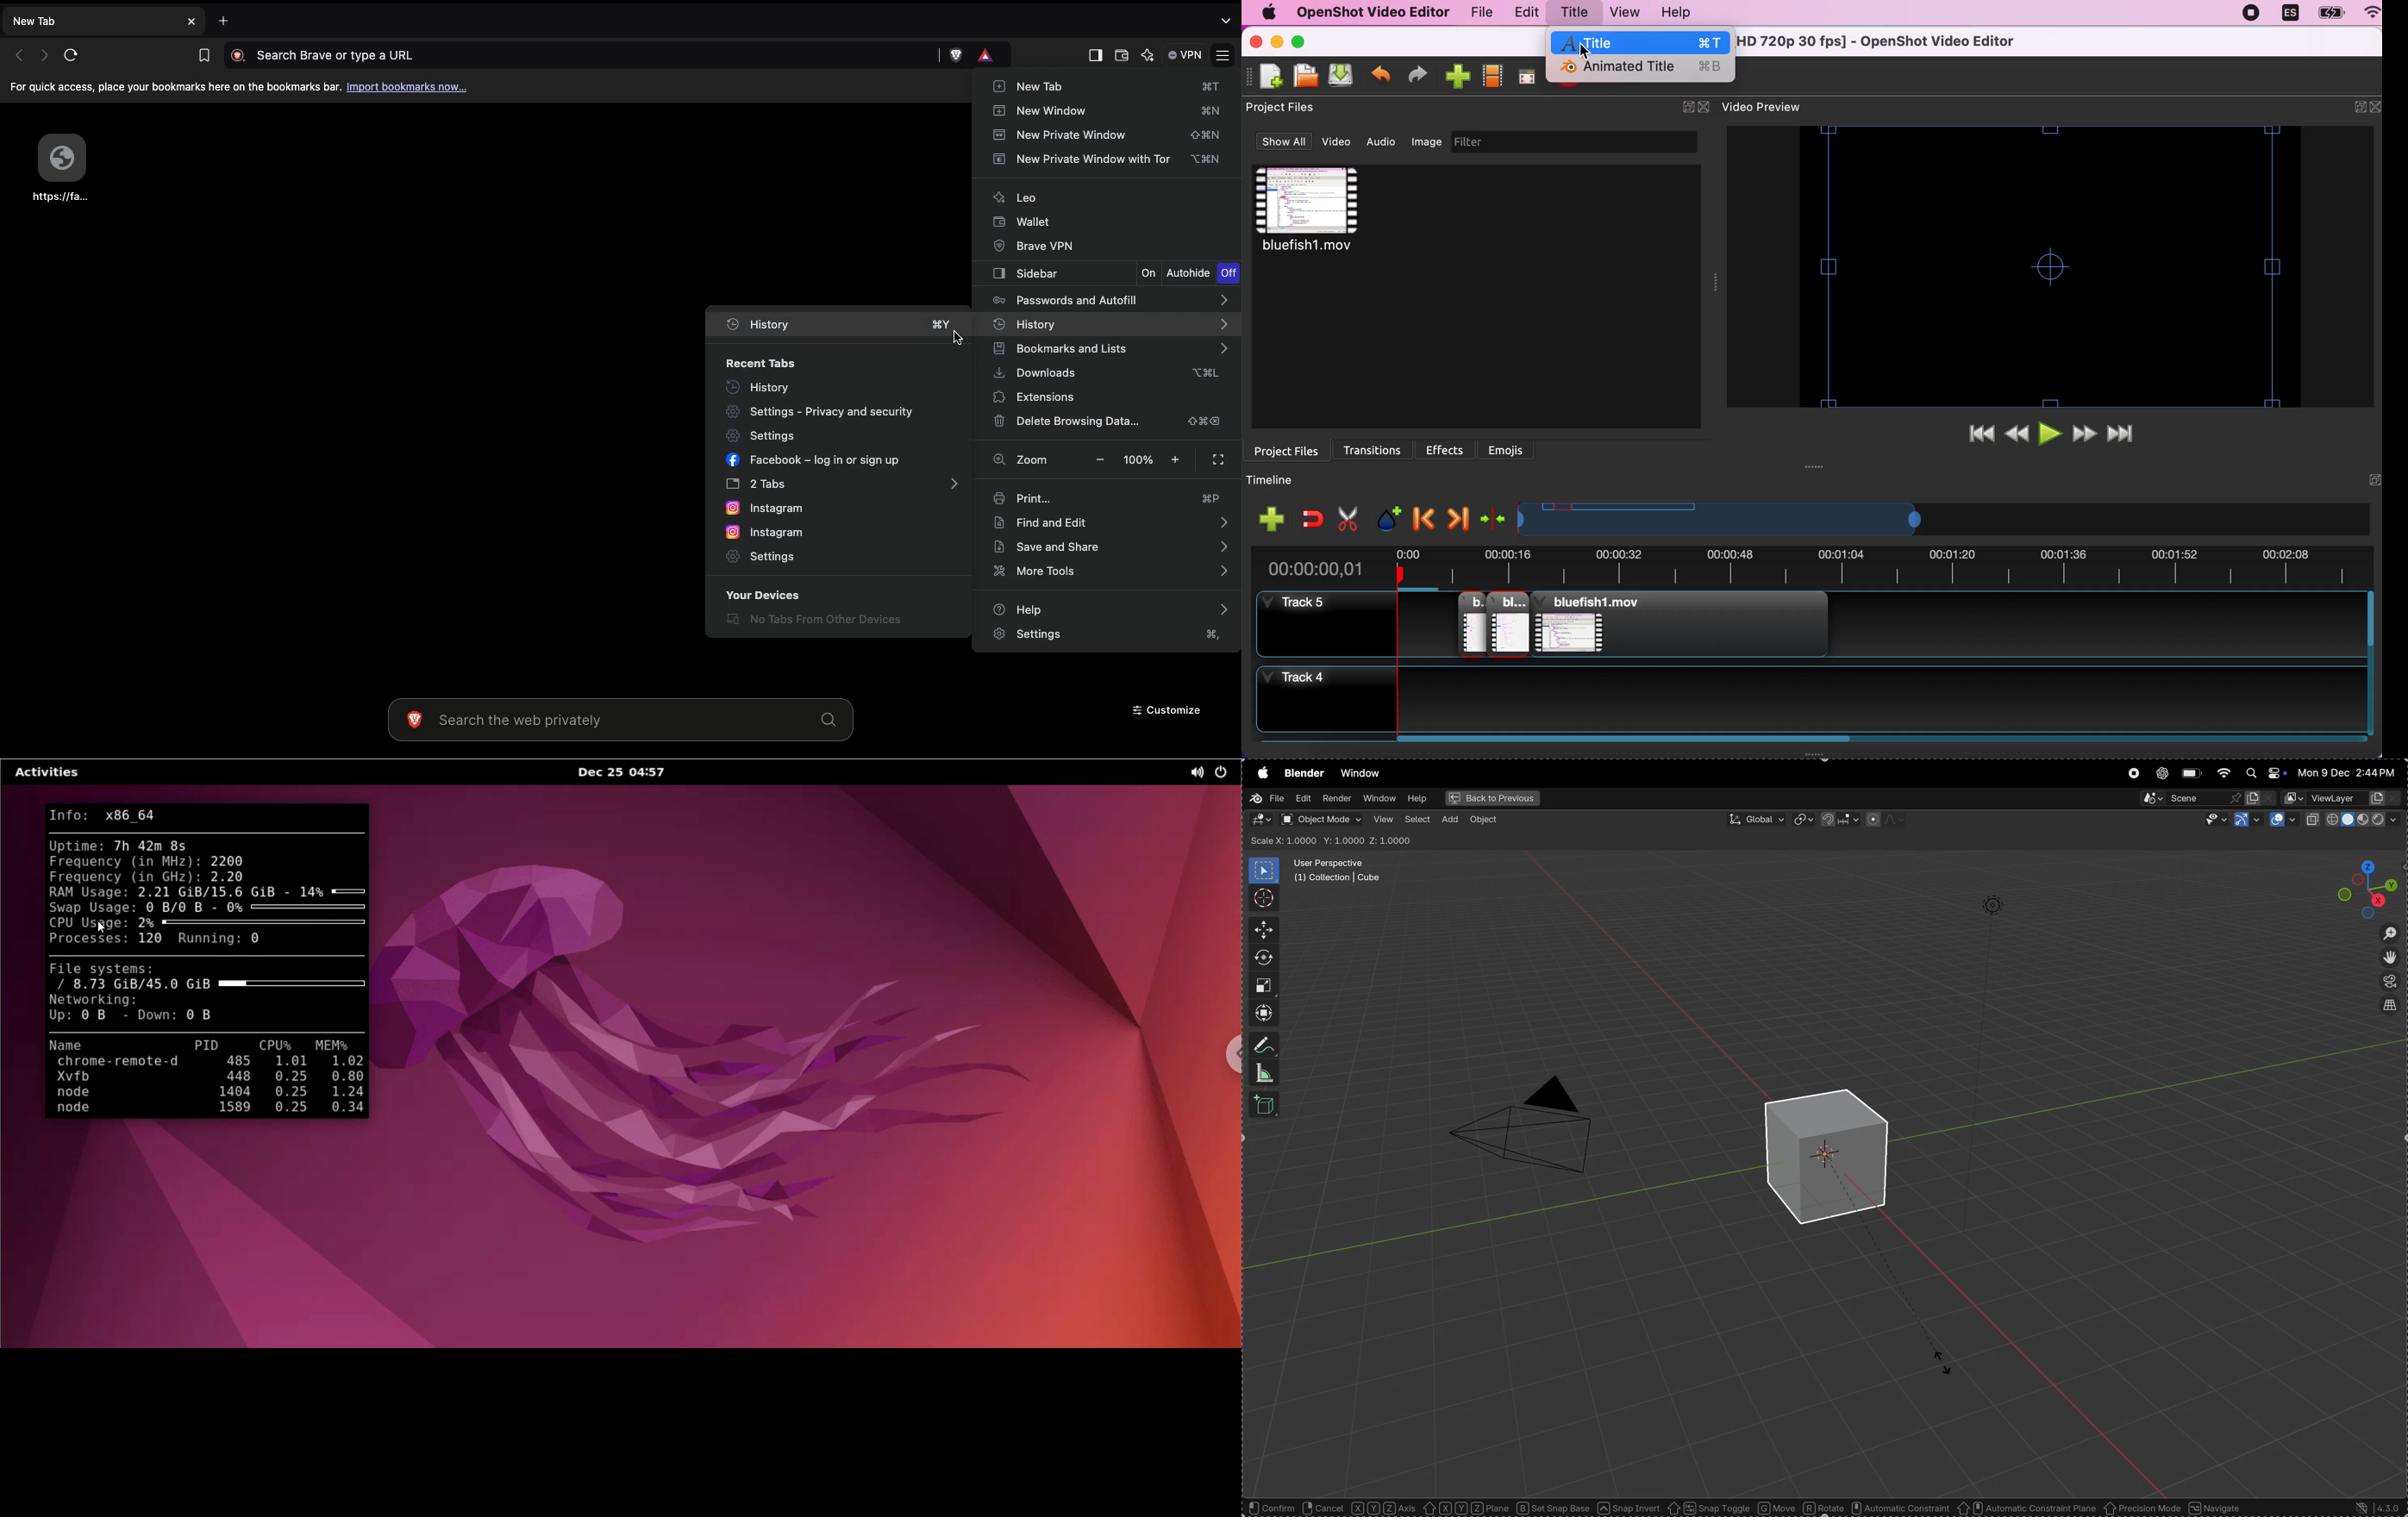 This screenshot has height=1540, width=2408. I want to click on emojis, so click(1508, 449).